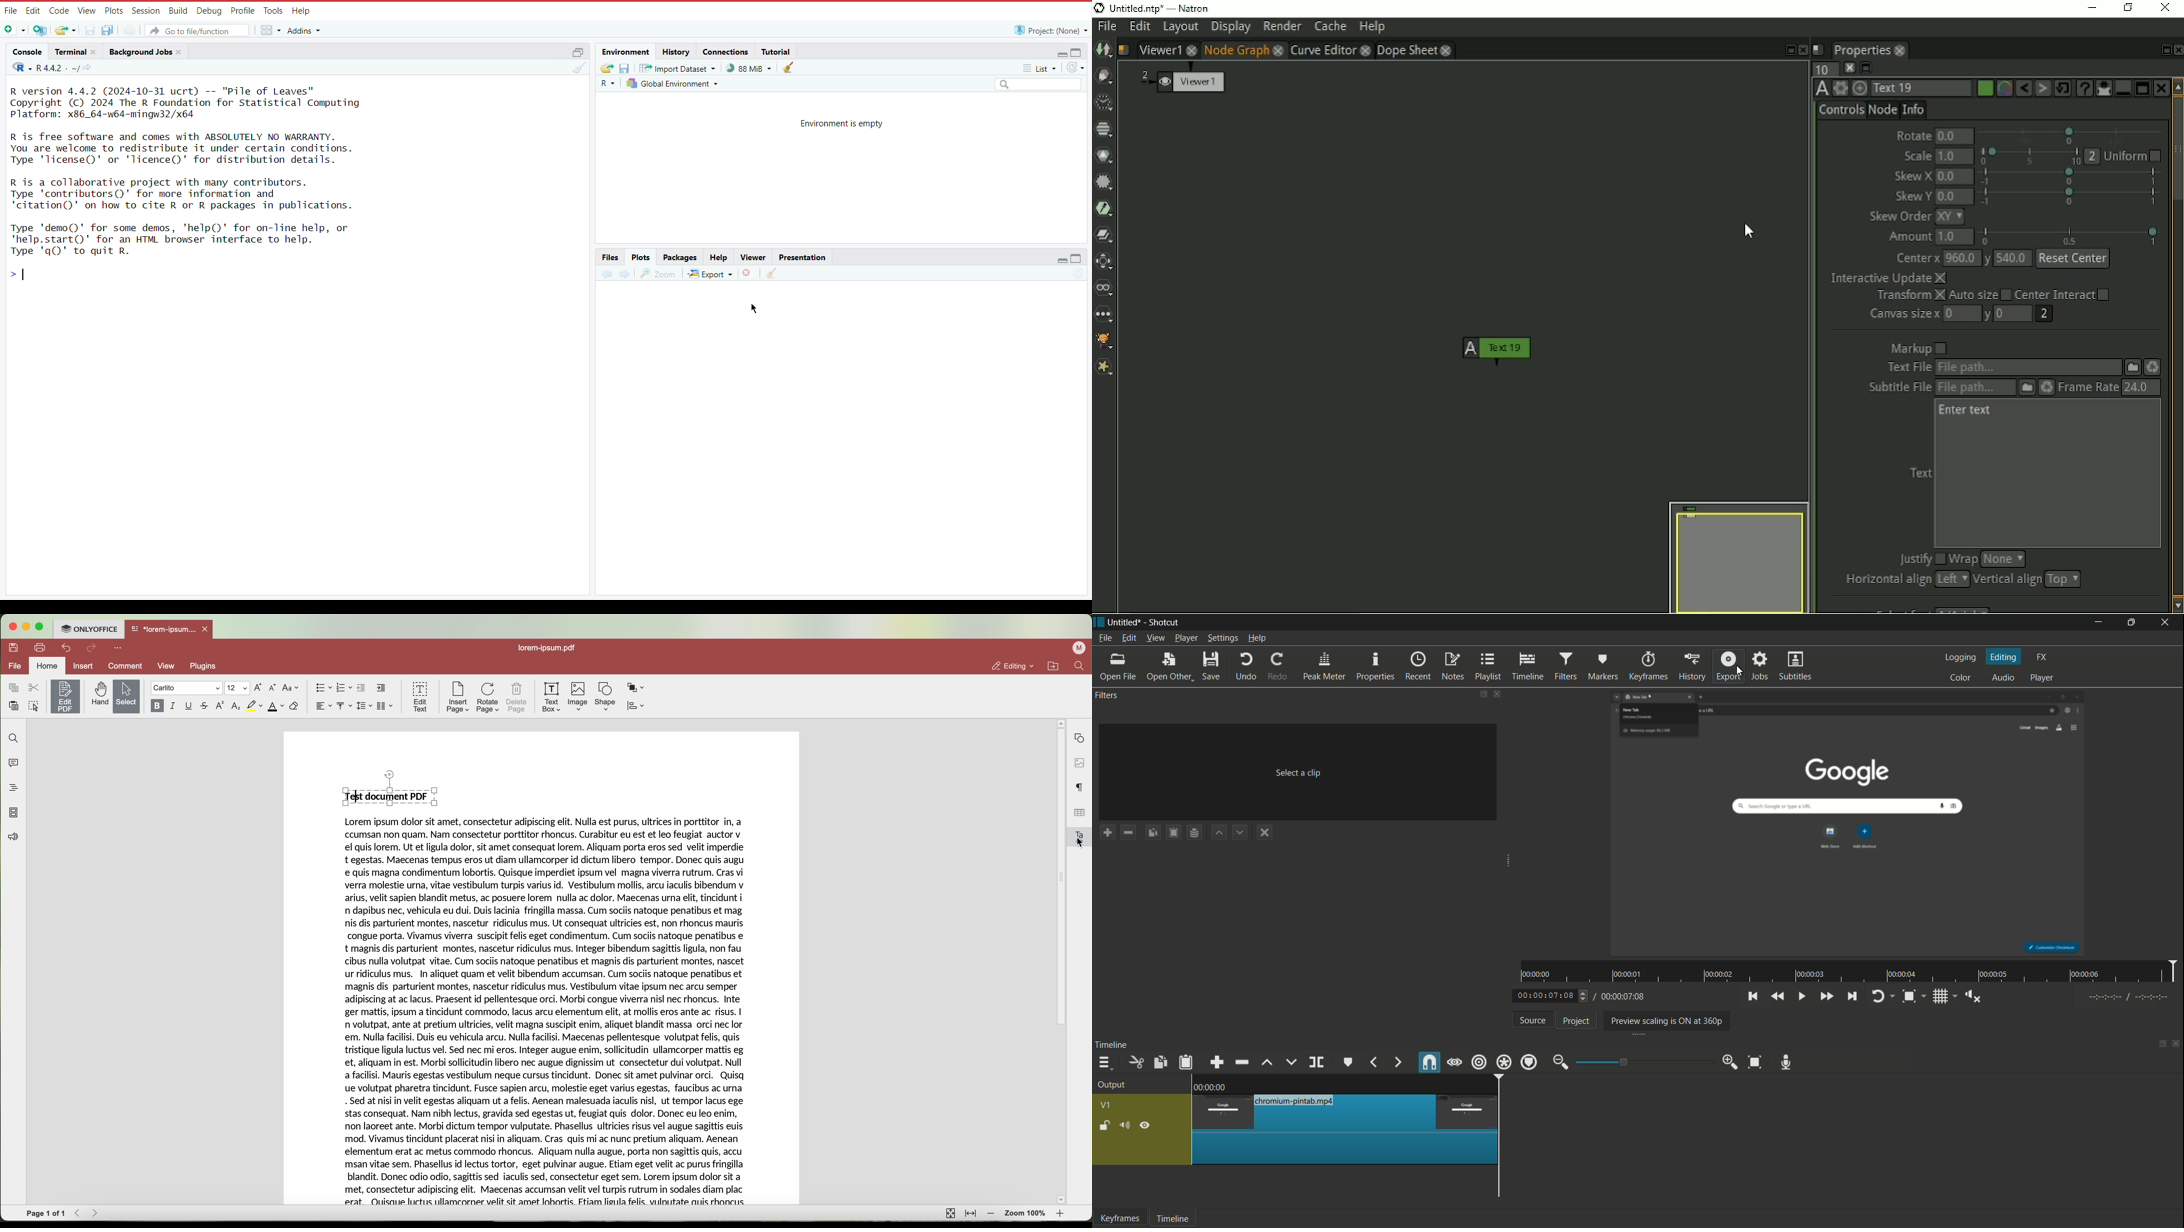 The width and height of the screenshot is (2184, 1232). I want to click on subtitles, so click(1797, 665).